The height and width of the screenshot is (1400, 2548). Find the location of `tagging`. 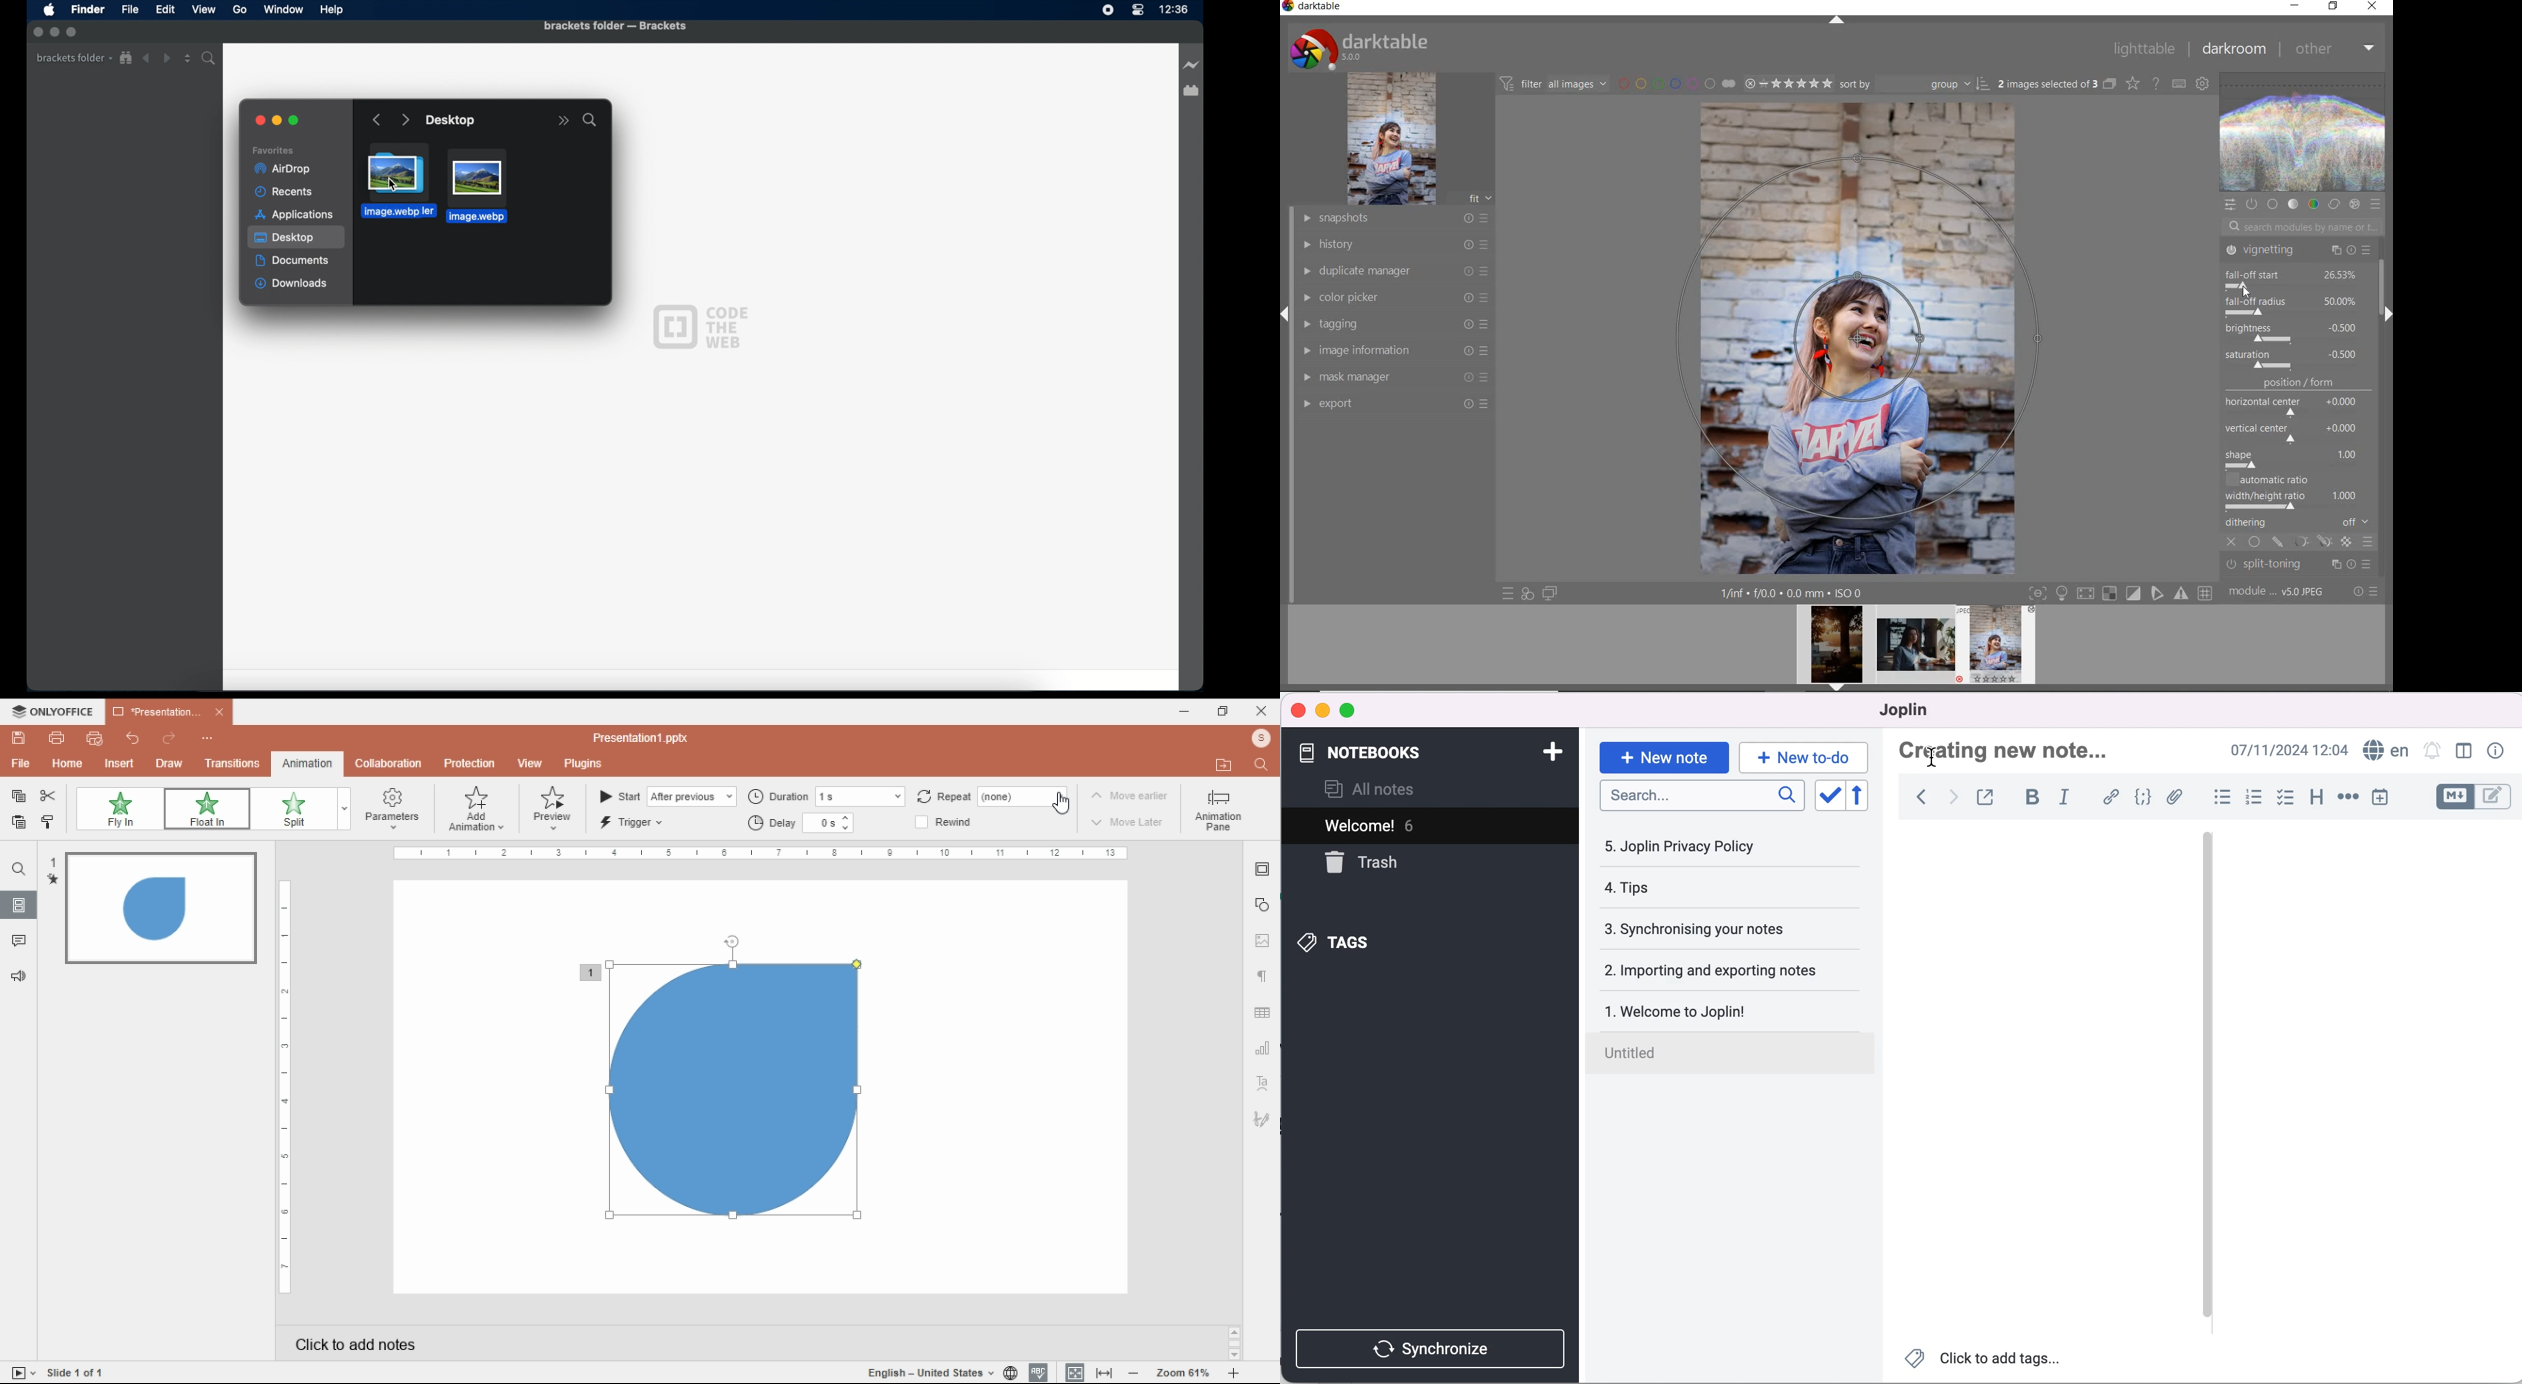

tagging is located at coordinates (1391, 323).